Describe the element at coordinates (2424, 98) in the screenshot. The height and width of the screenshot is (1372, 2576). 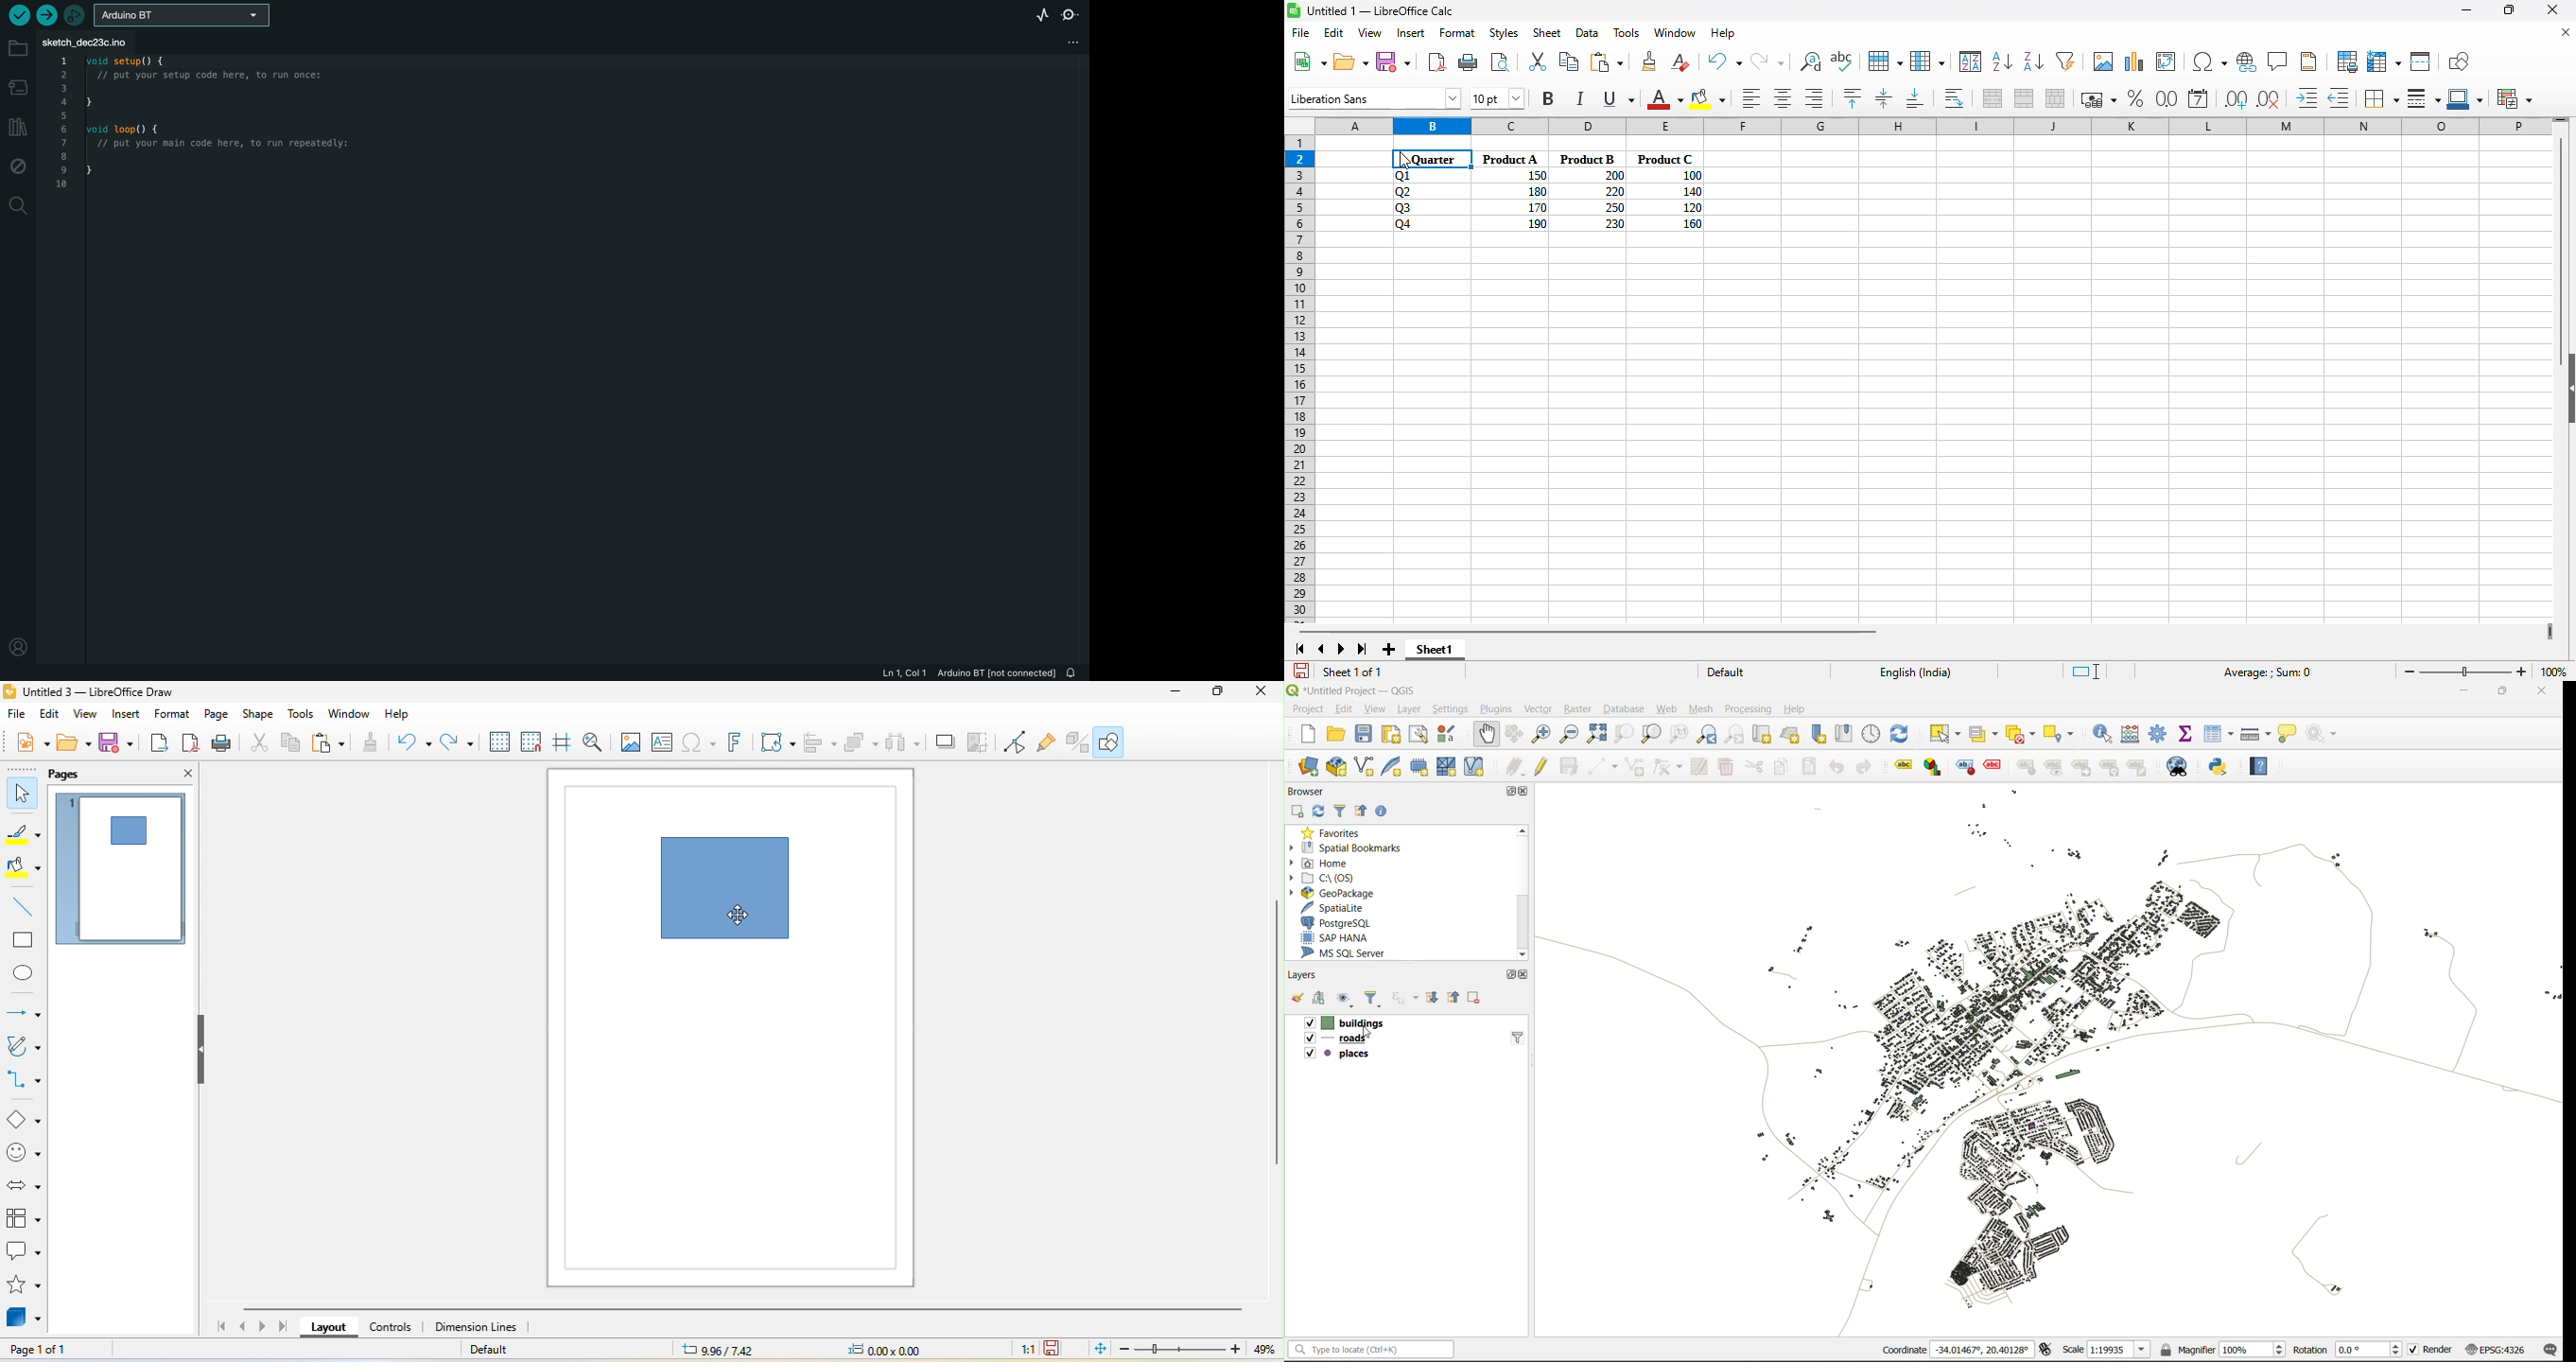
I see `border style` at that location.